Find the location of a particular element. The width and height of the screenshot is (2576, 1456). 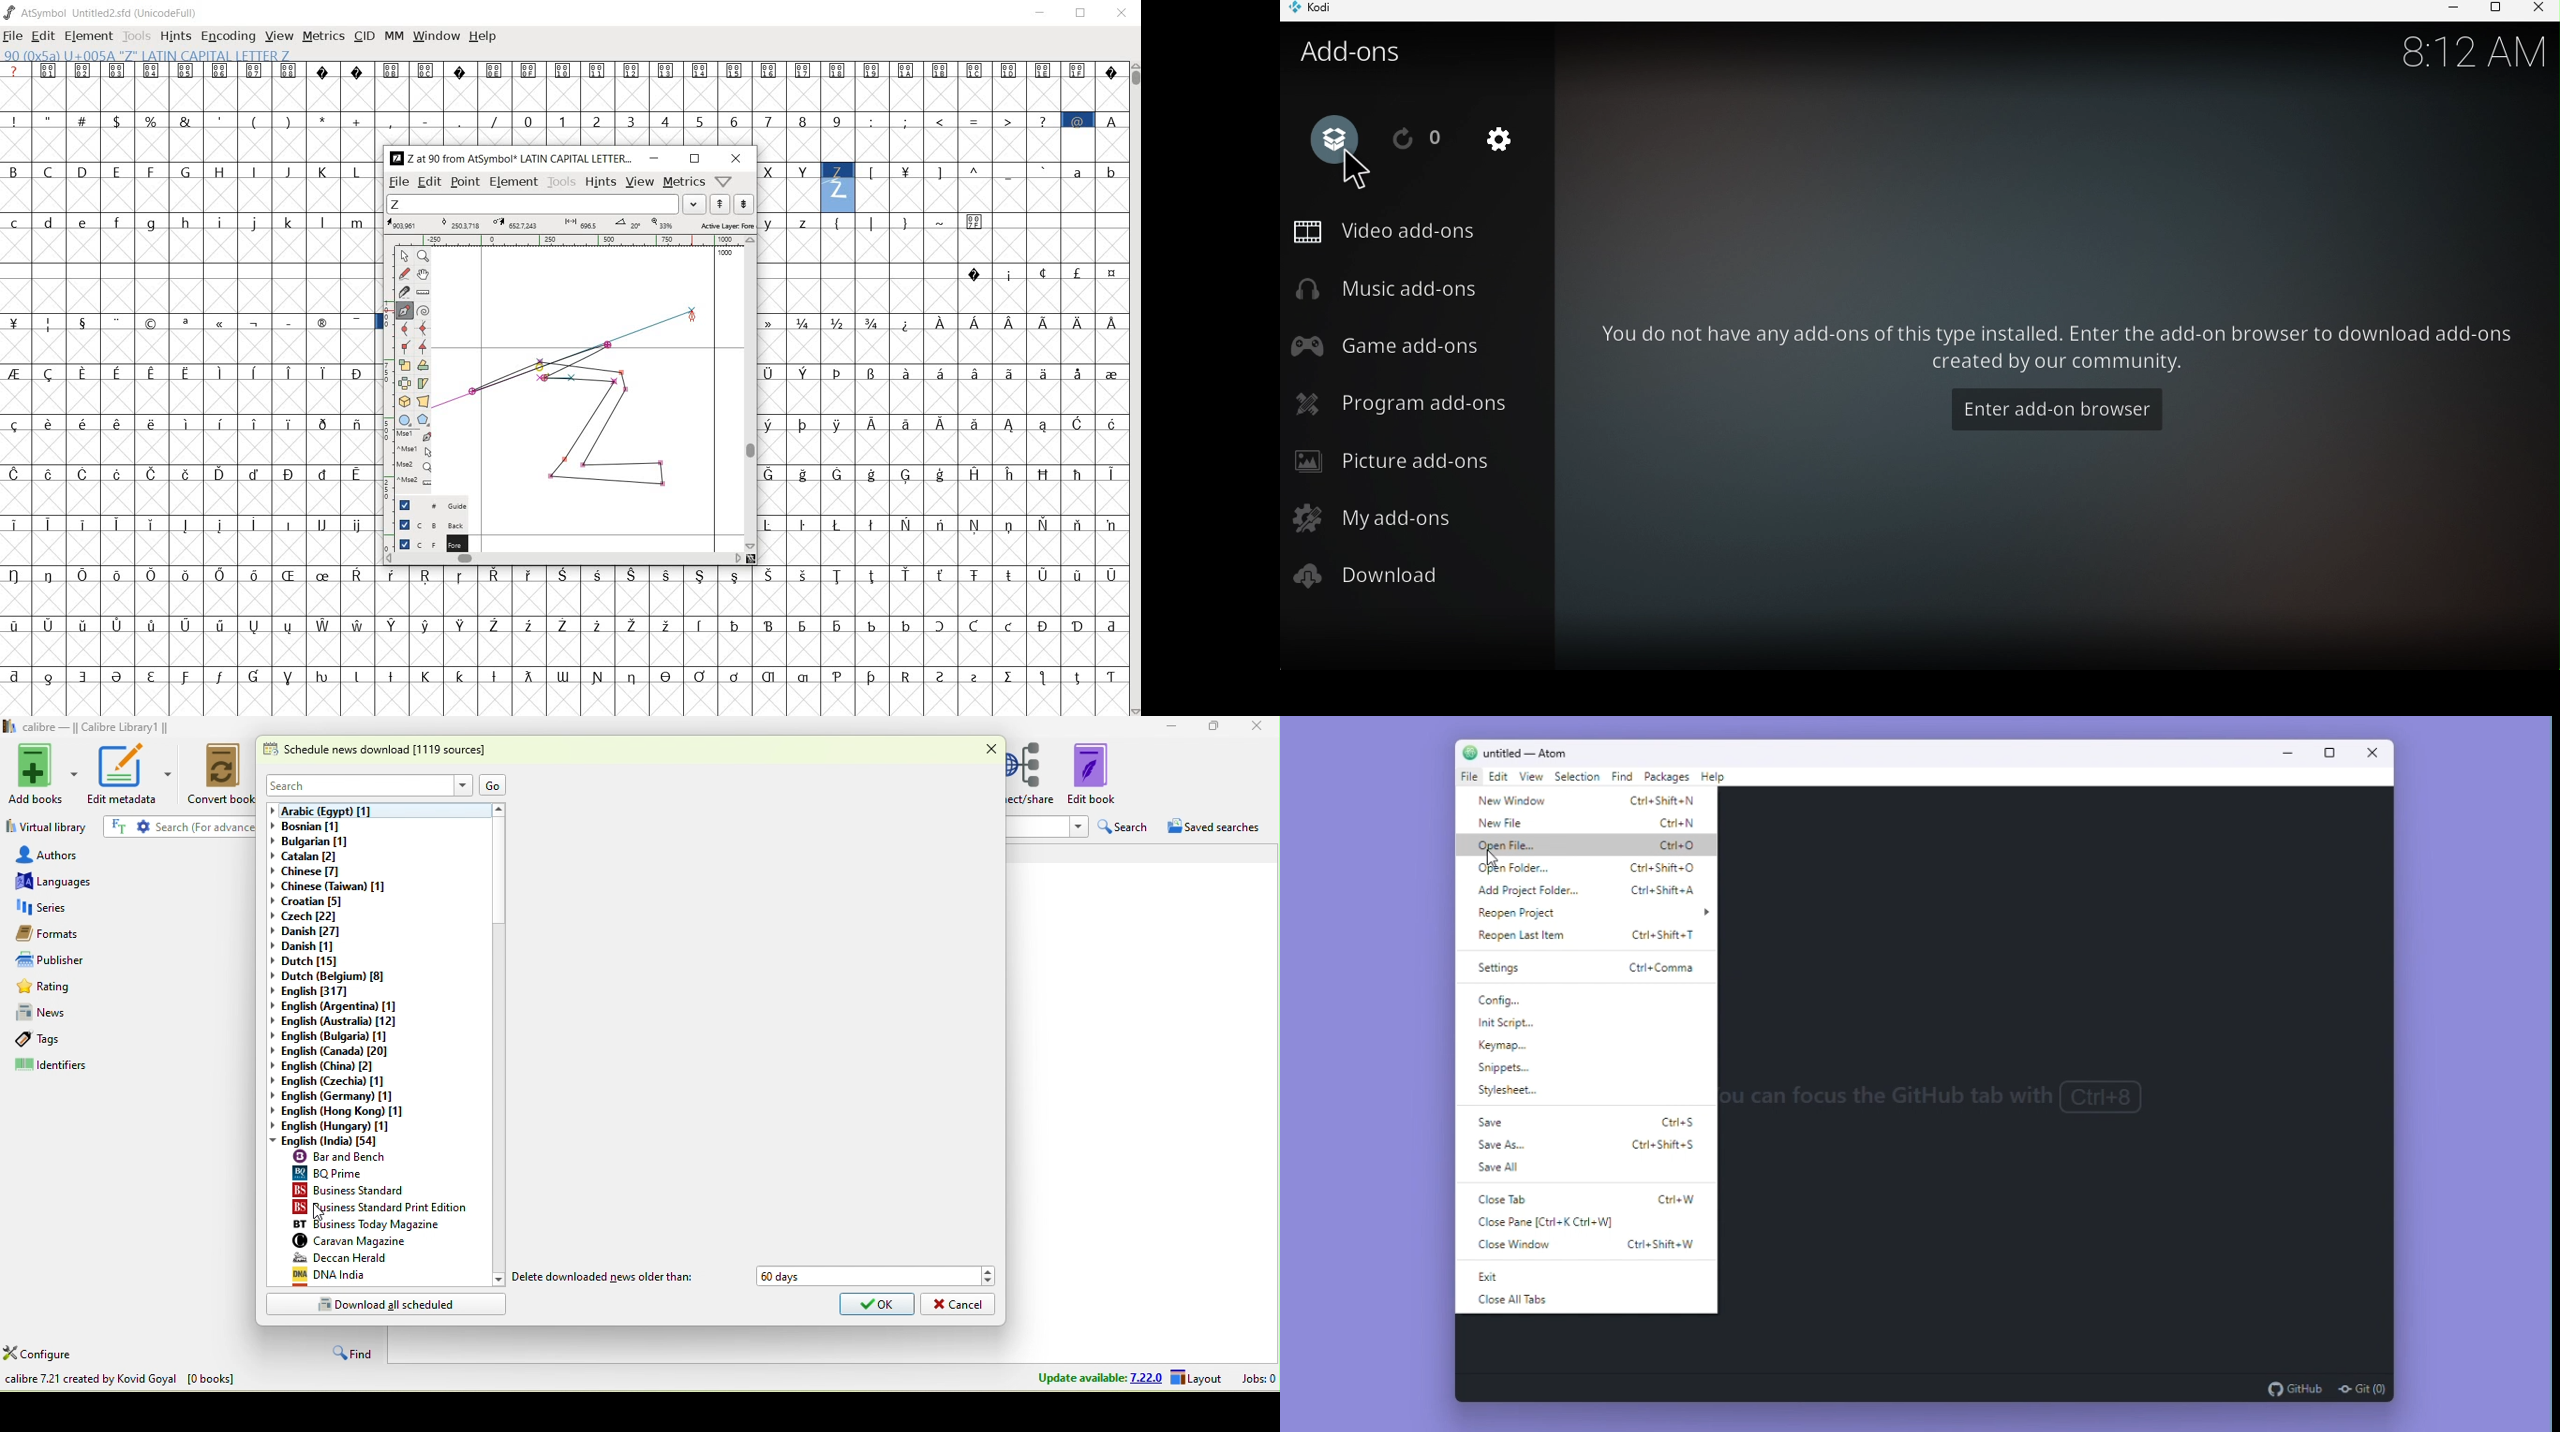

encoding is located at coordinates (227, 36).